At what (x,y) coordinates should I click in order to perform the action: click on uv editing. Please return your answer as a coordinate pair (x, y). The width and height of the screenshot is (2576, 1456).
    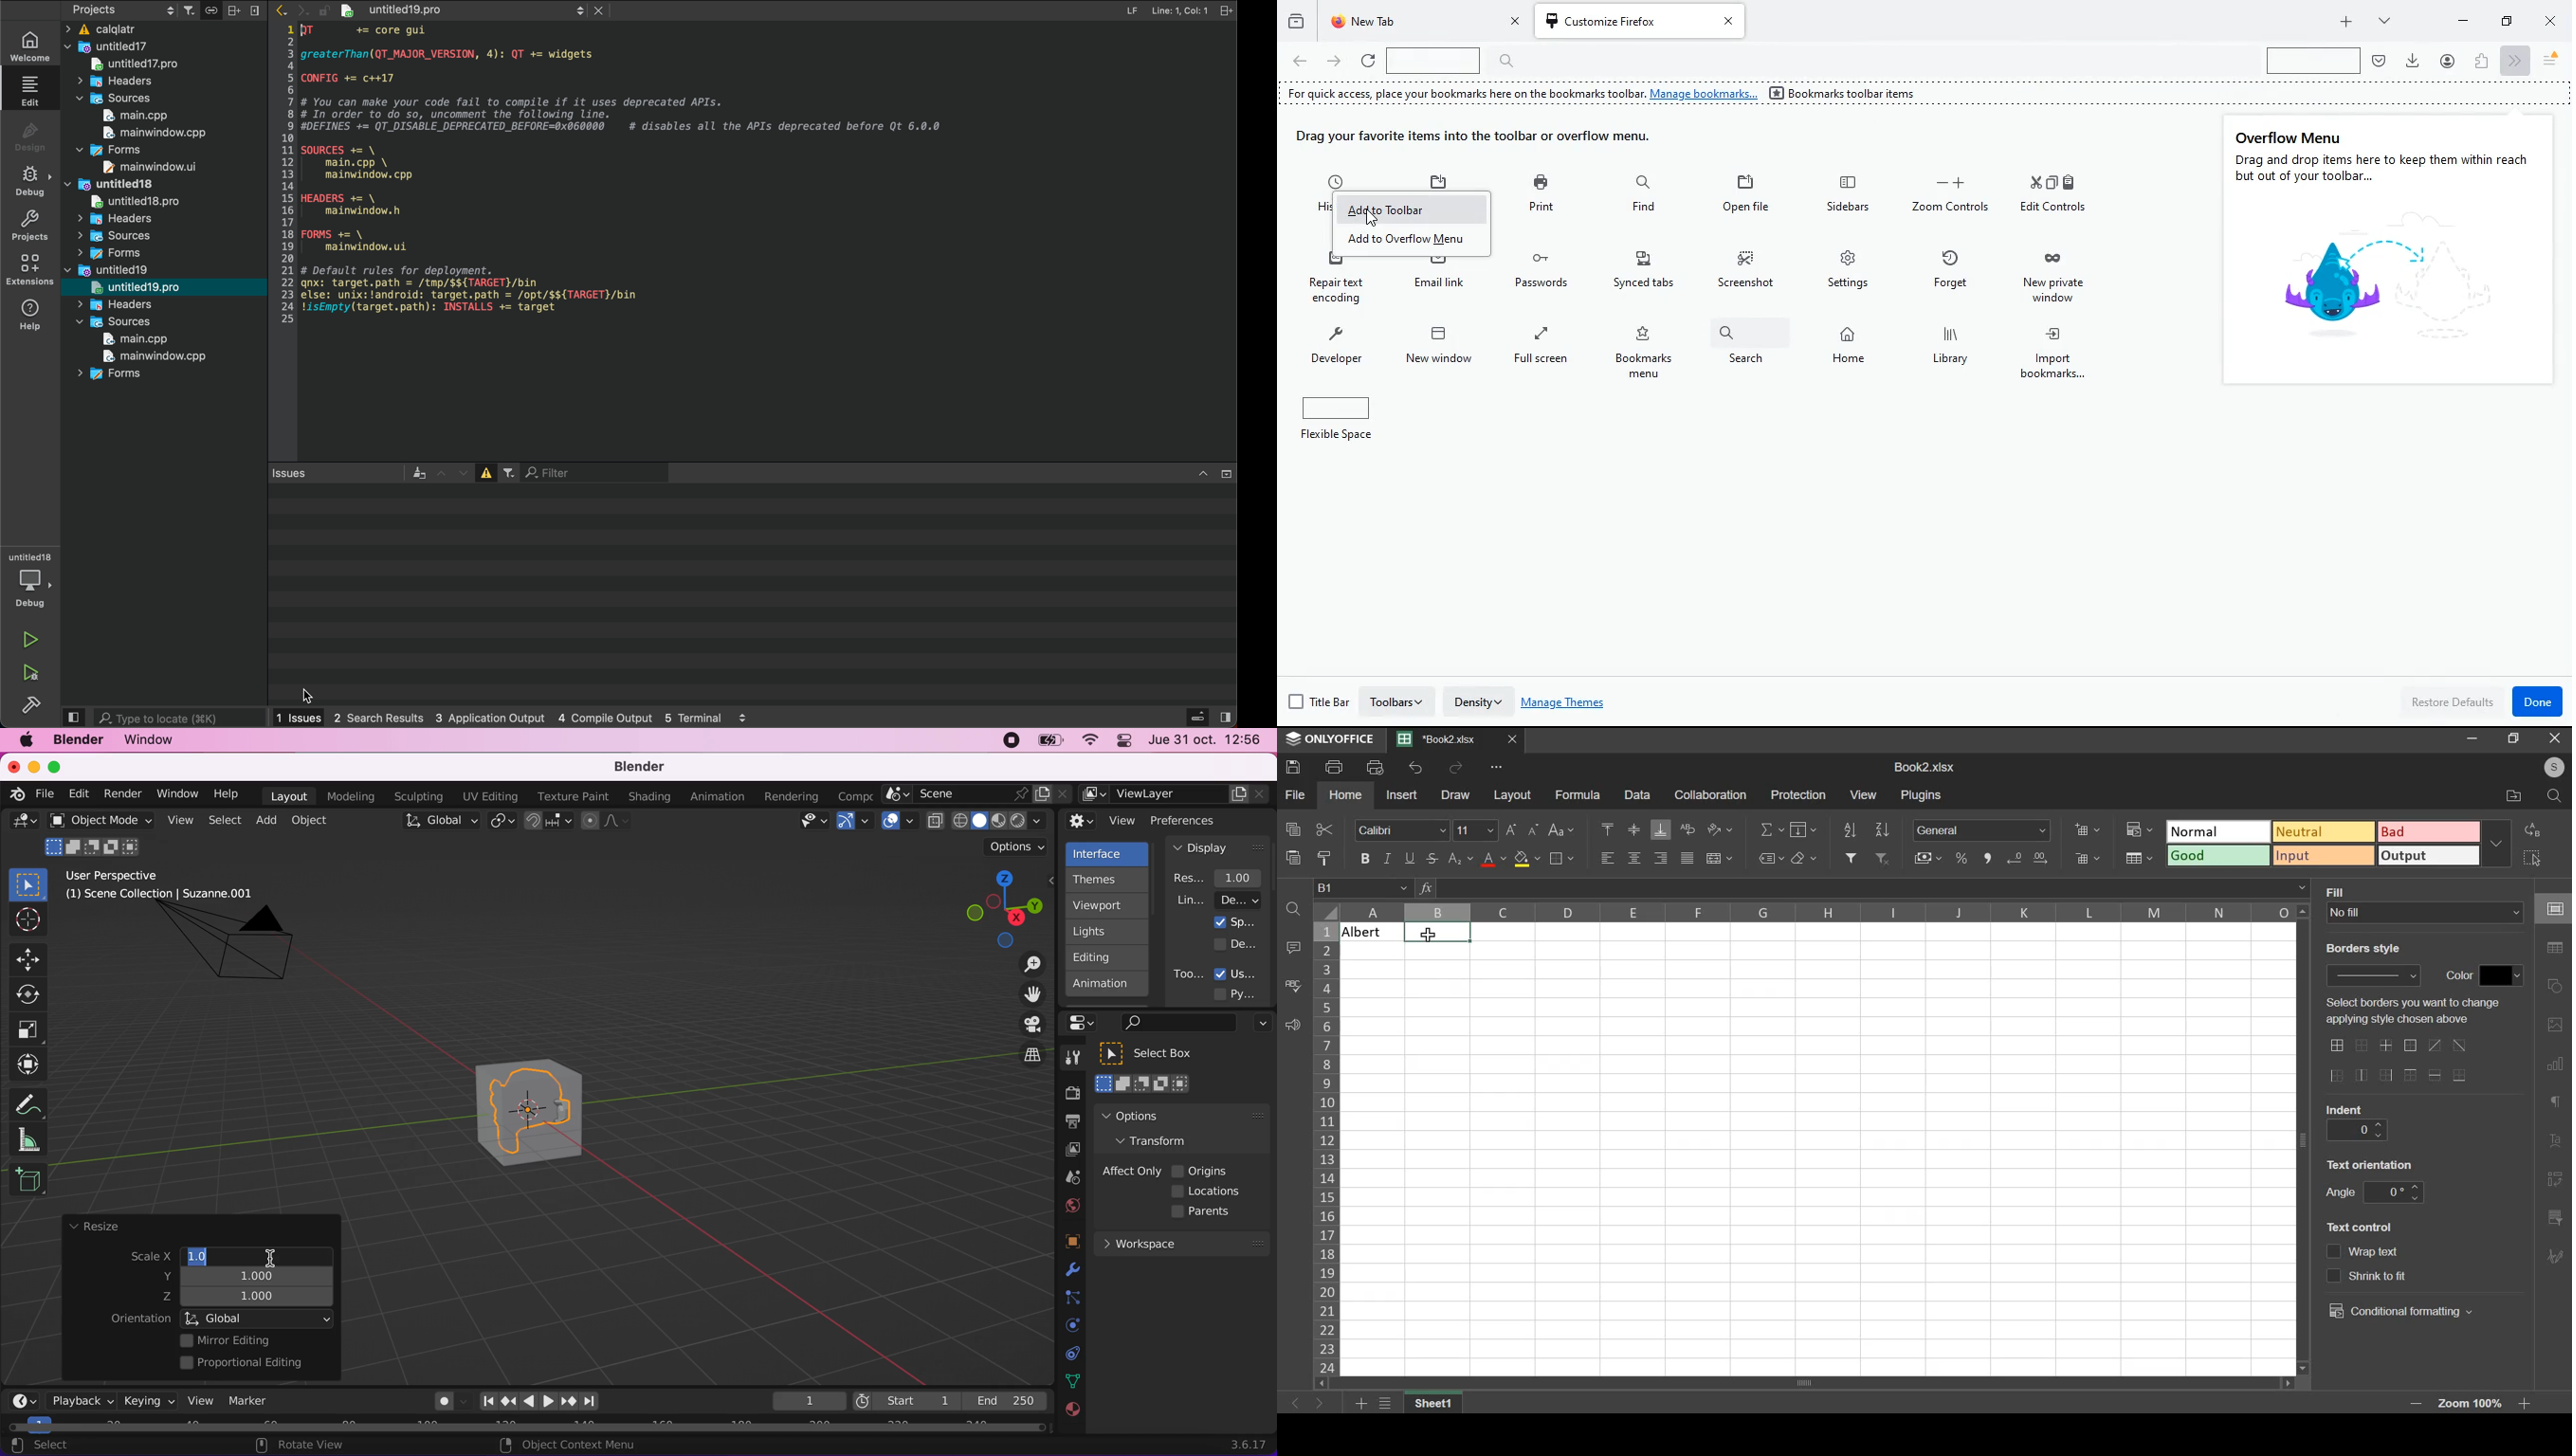
    Looking at the image, I should click on (489, 796).